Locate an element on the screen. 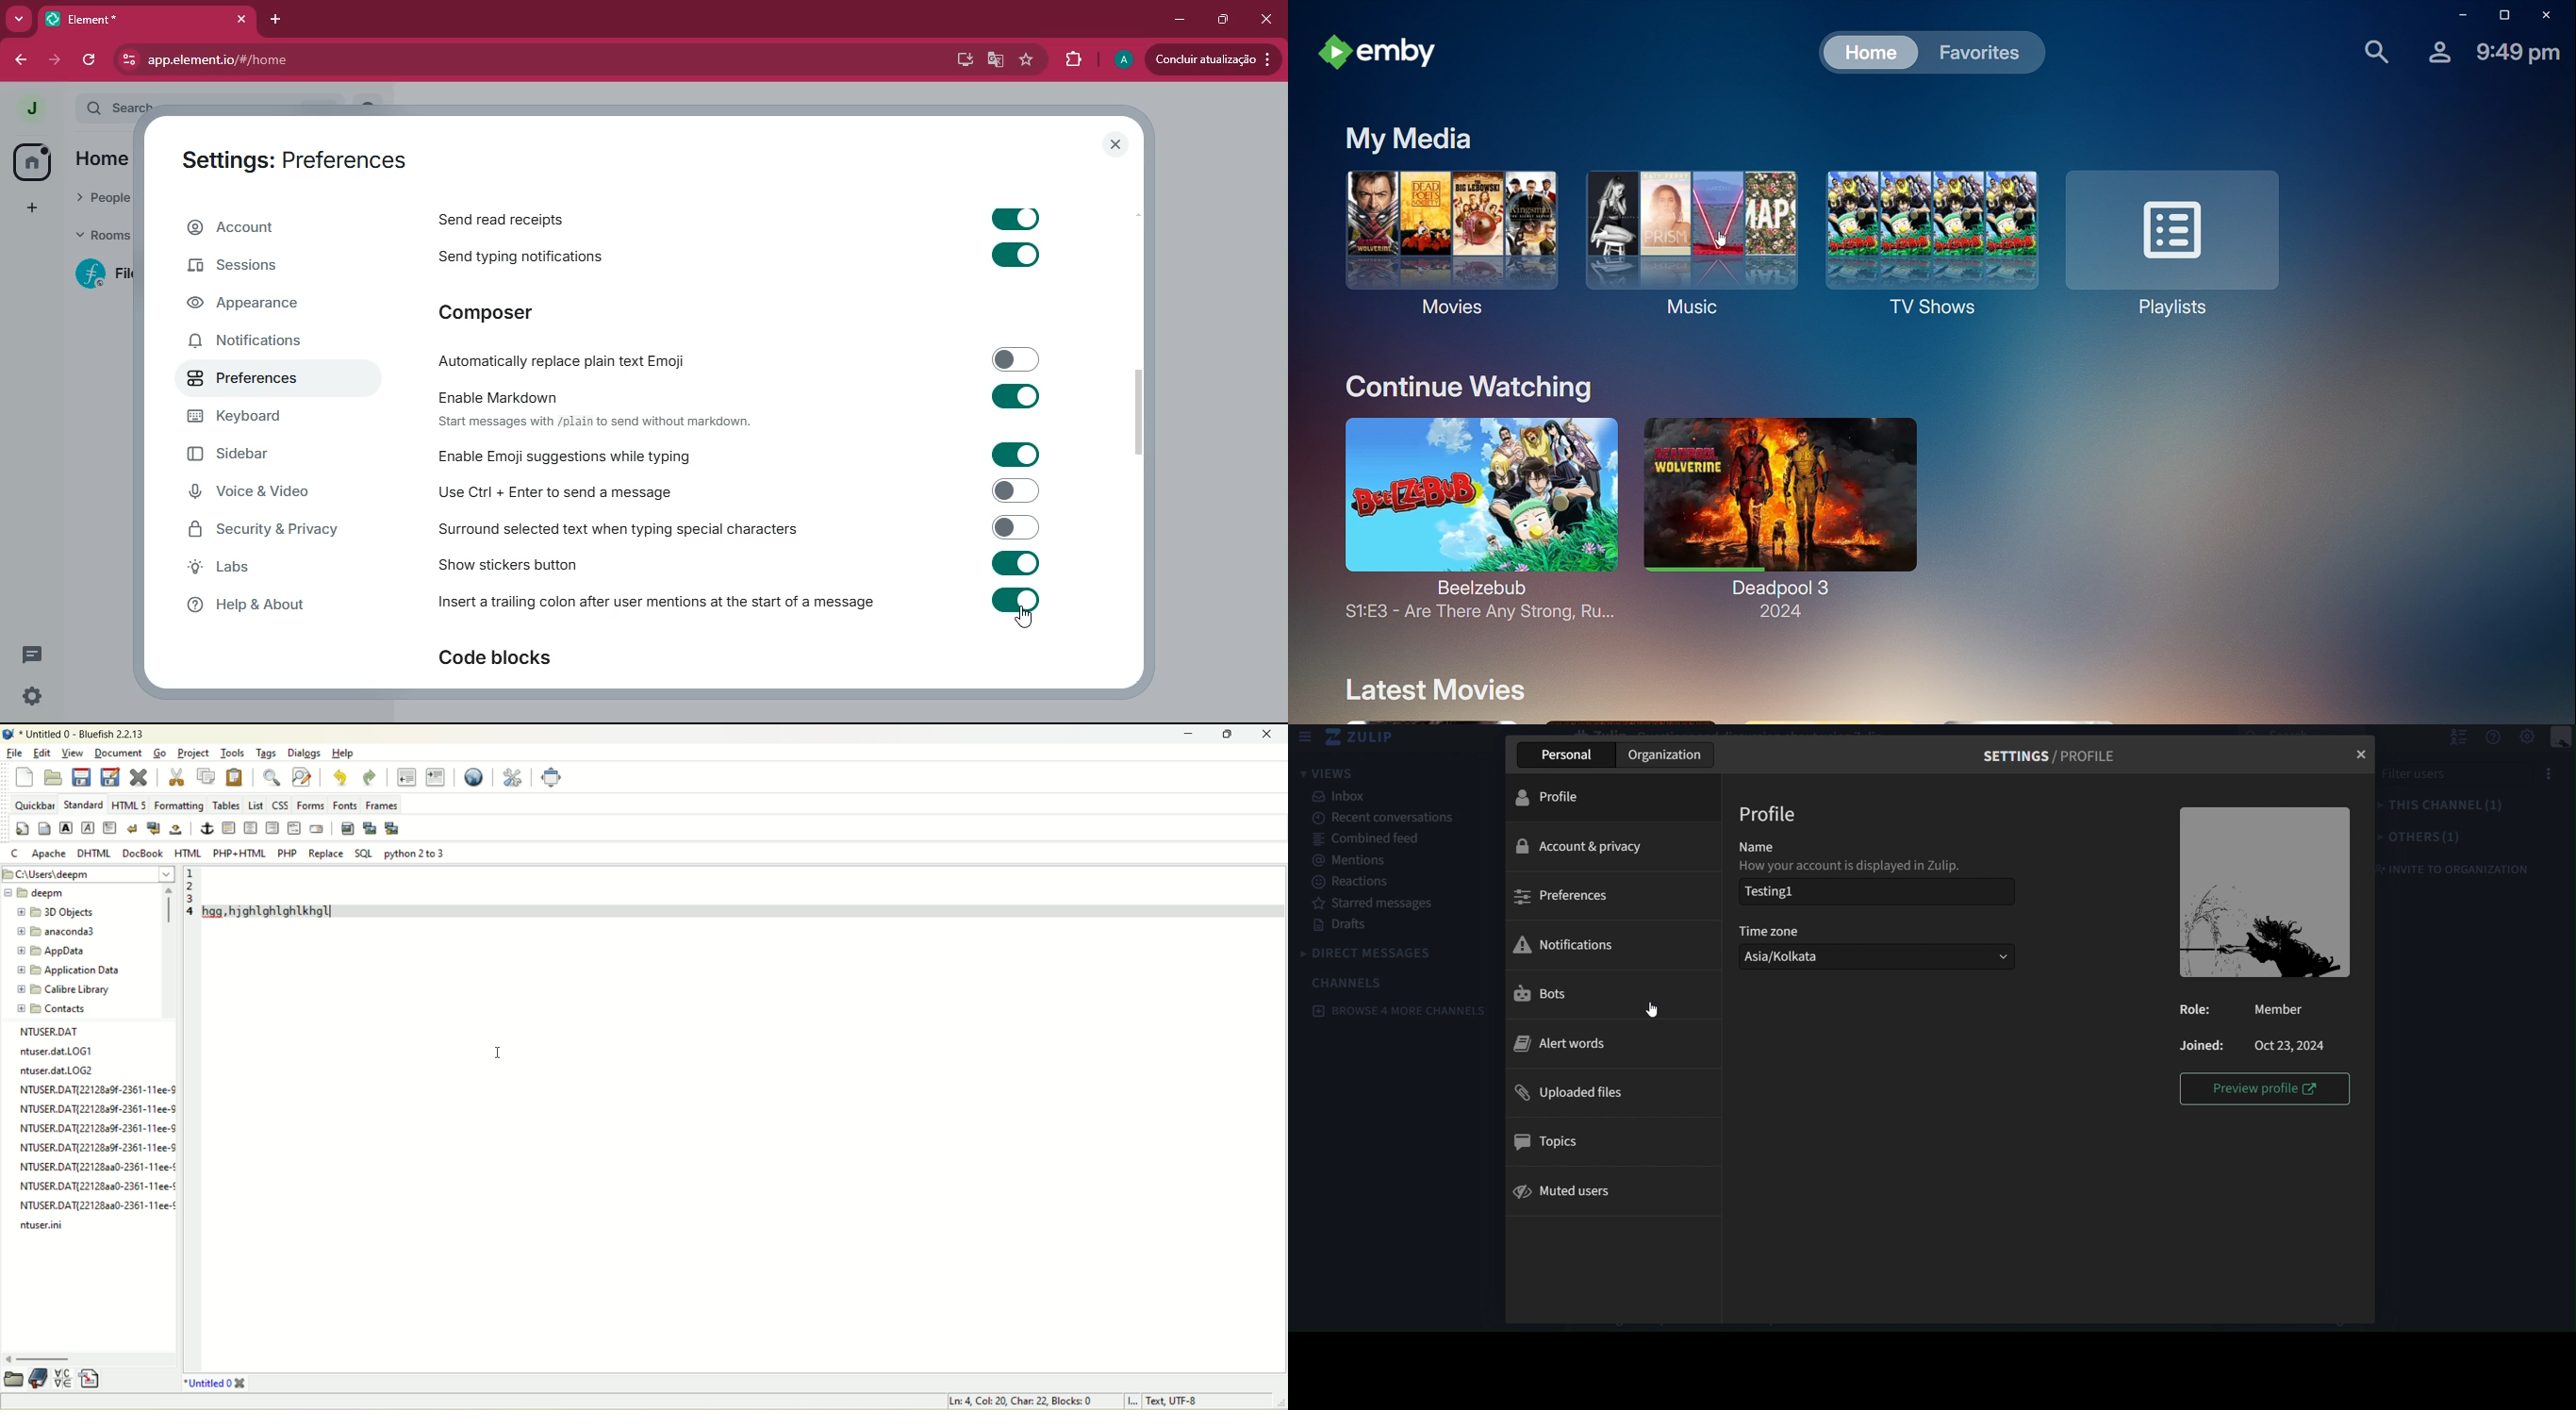  copy is located at coordinates (208, 776).